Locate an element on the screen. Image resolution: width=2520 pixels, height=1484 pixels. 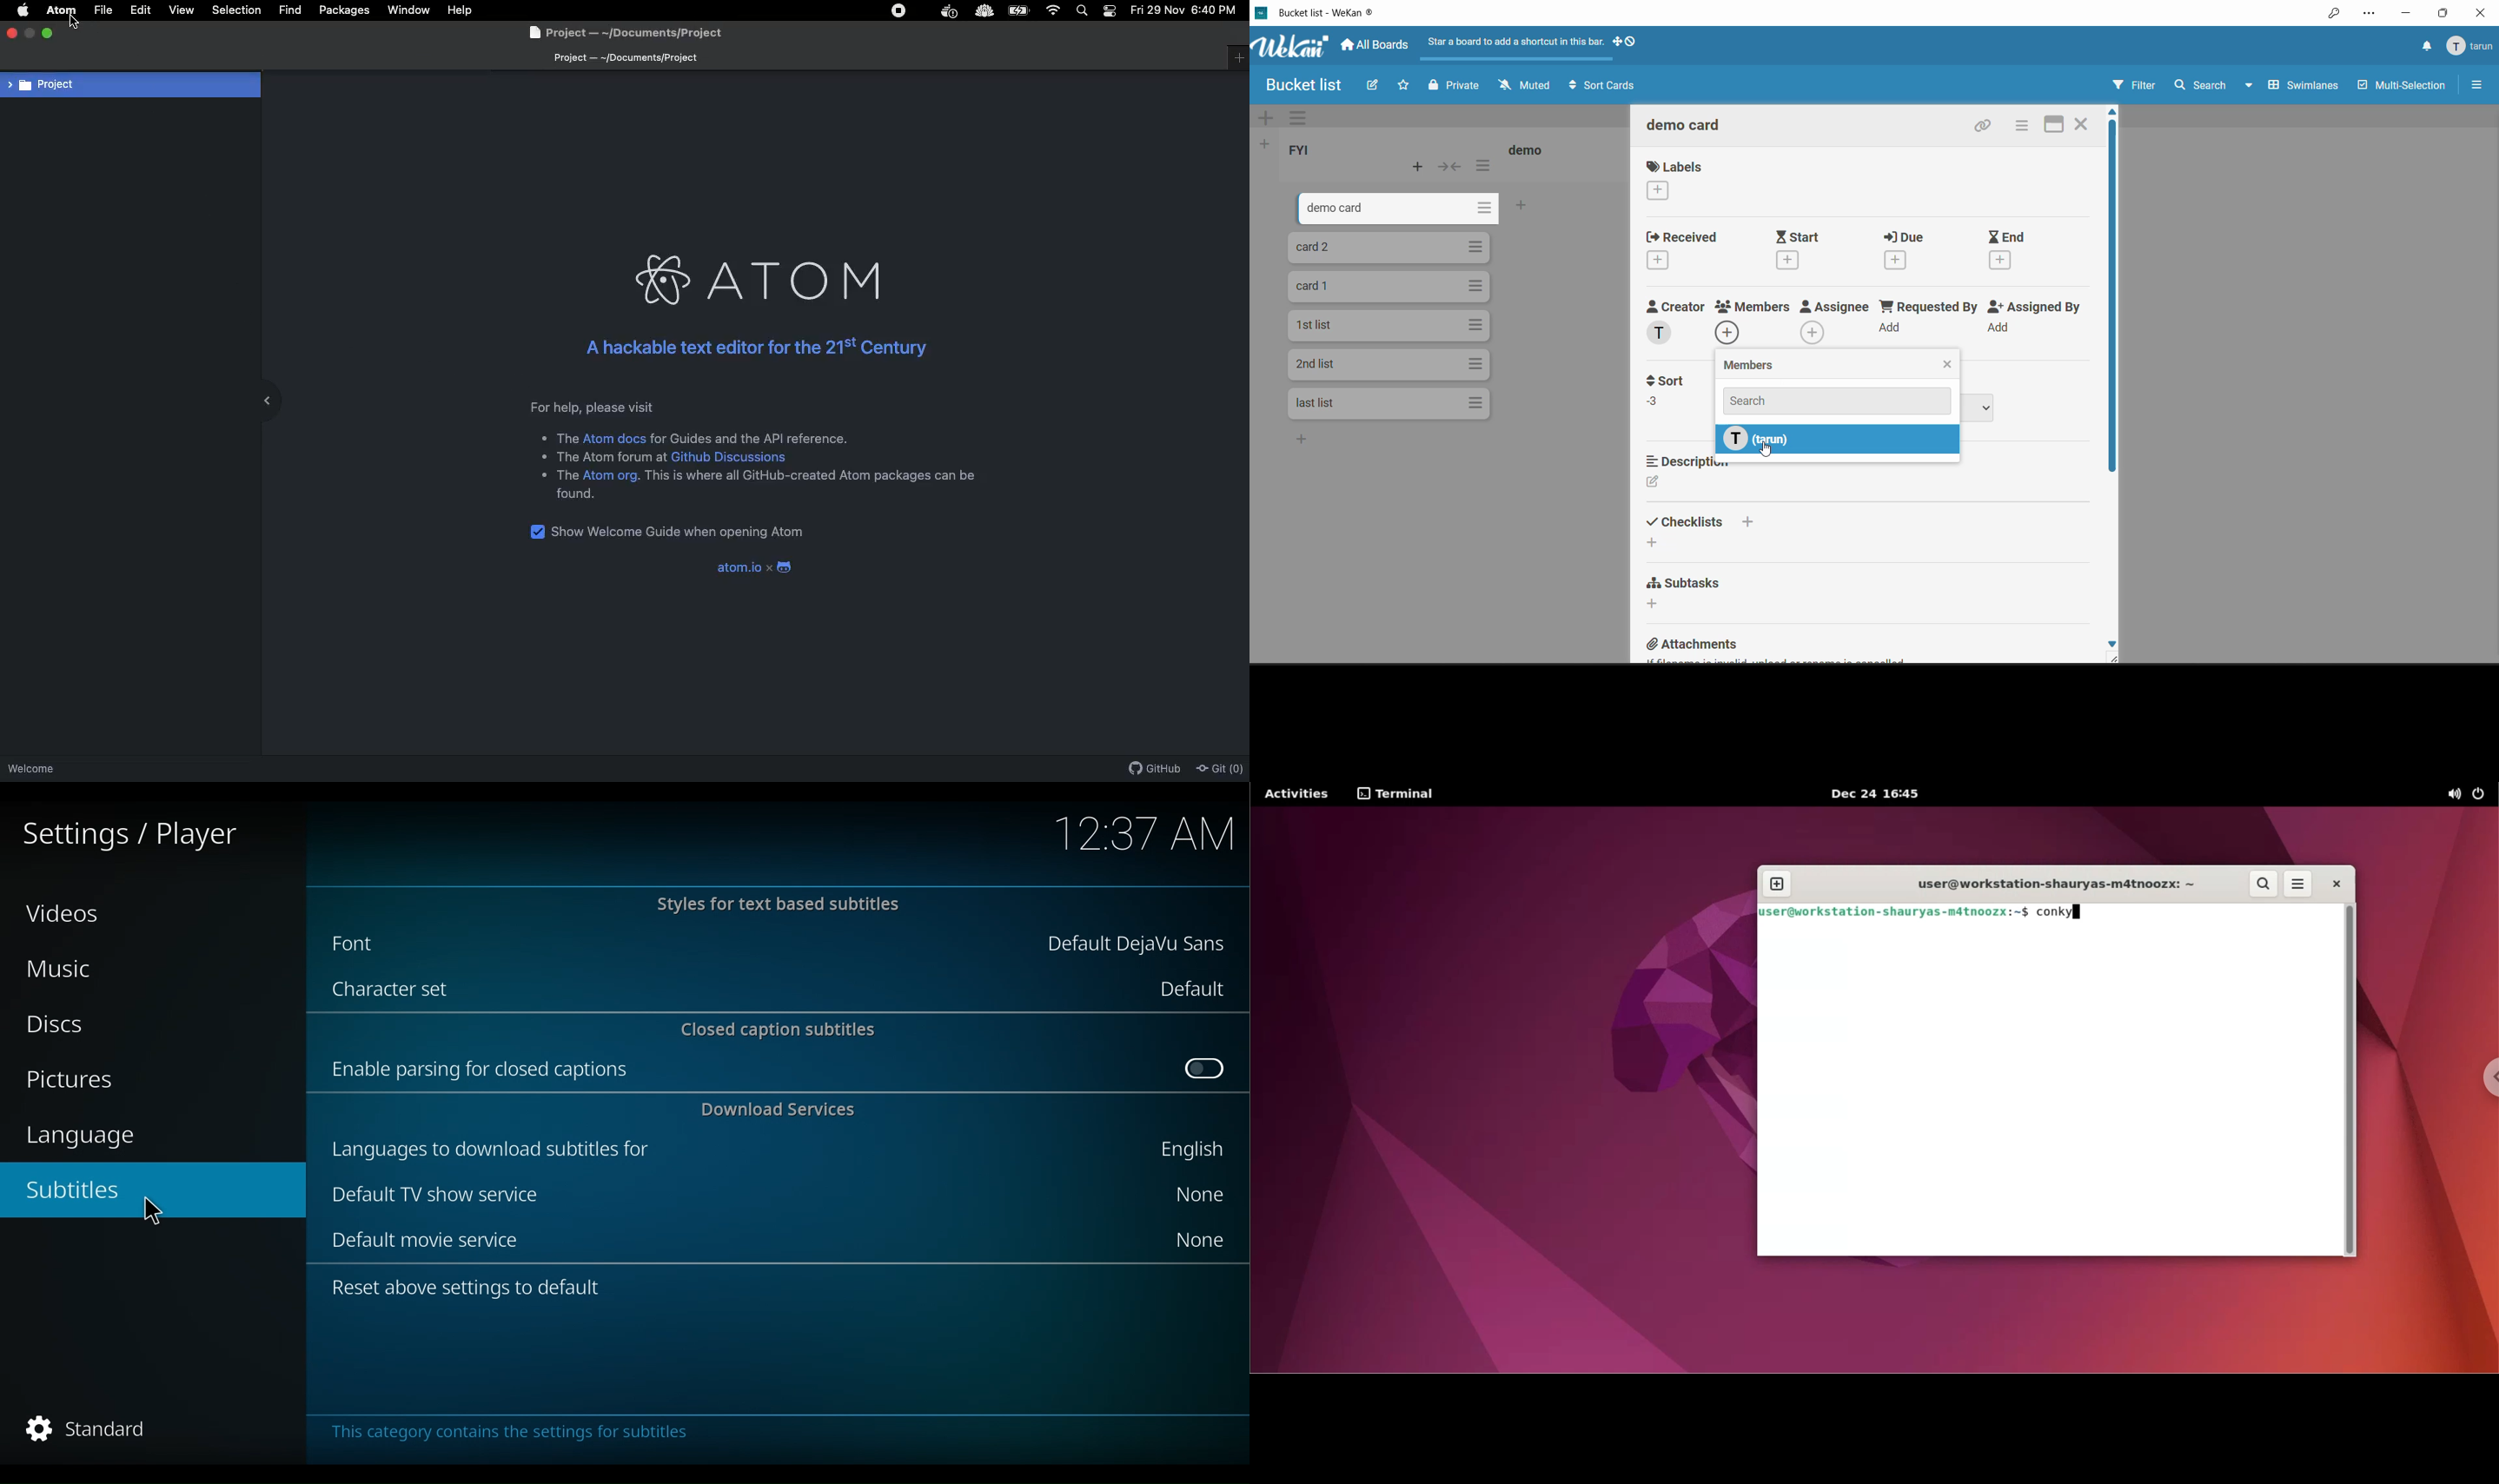
Star a board to add a shortcut in this bar. is located at coordinates (1517, 42).